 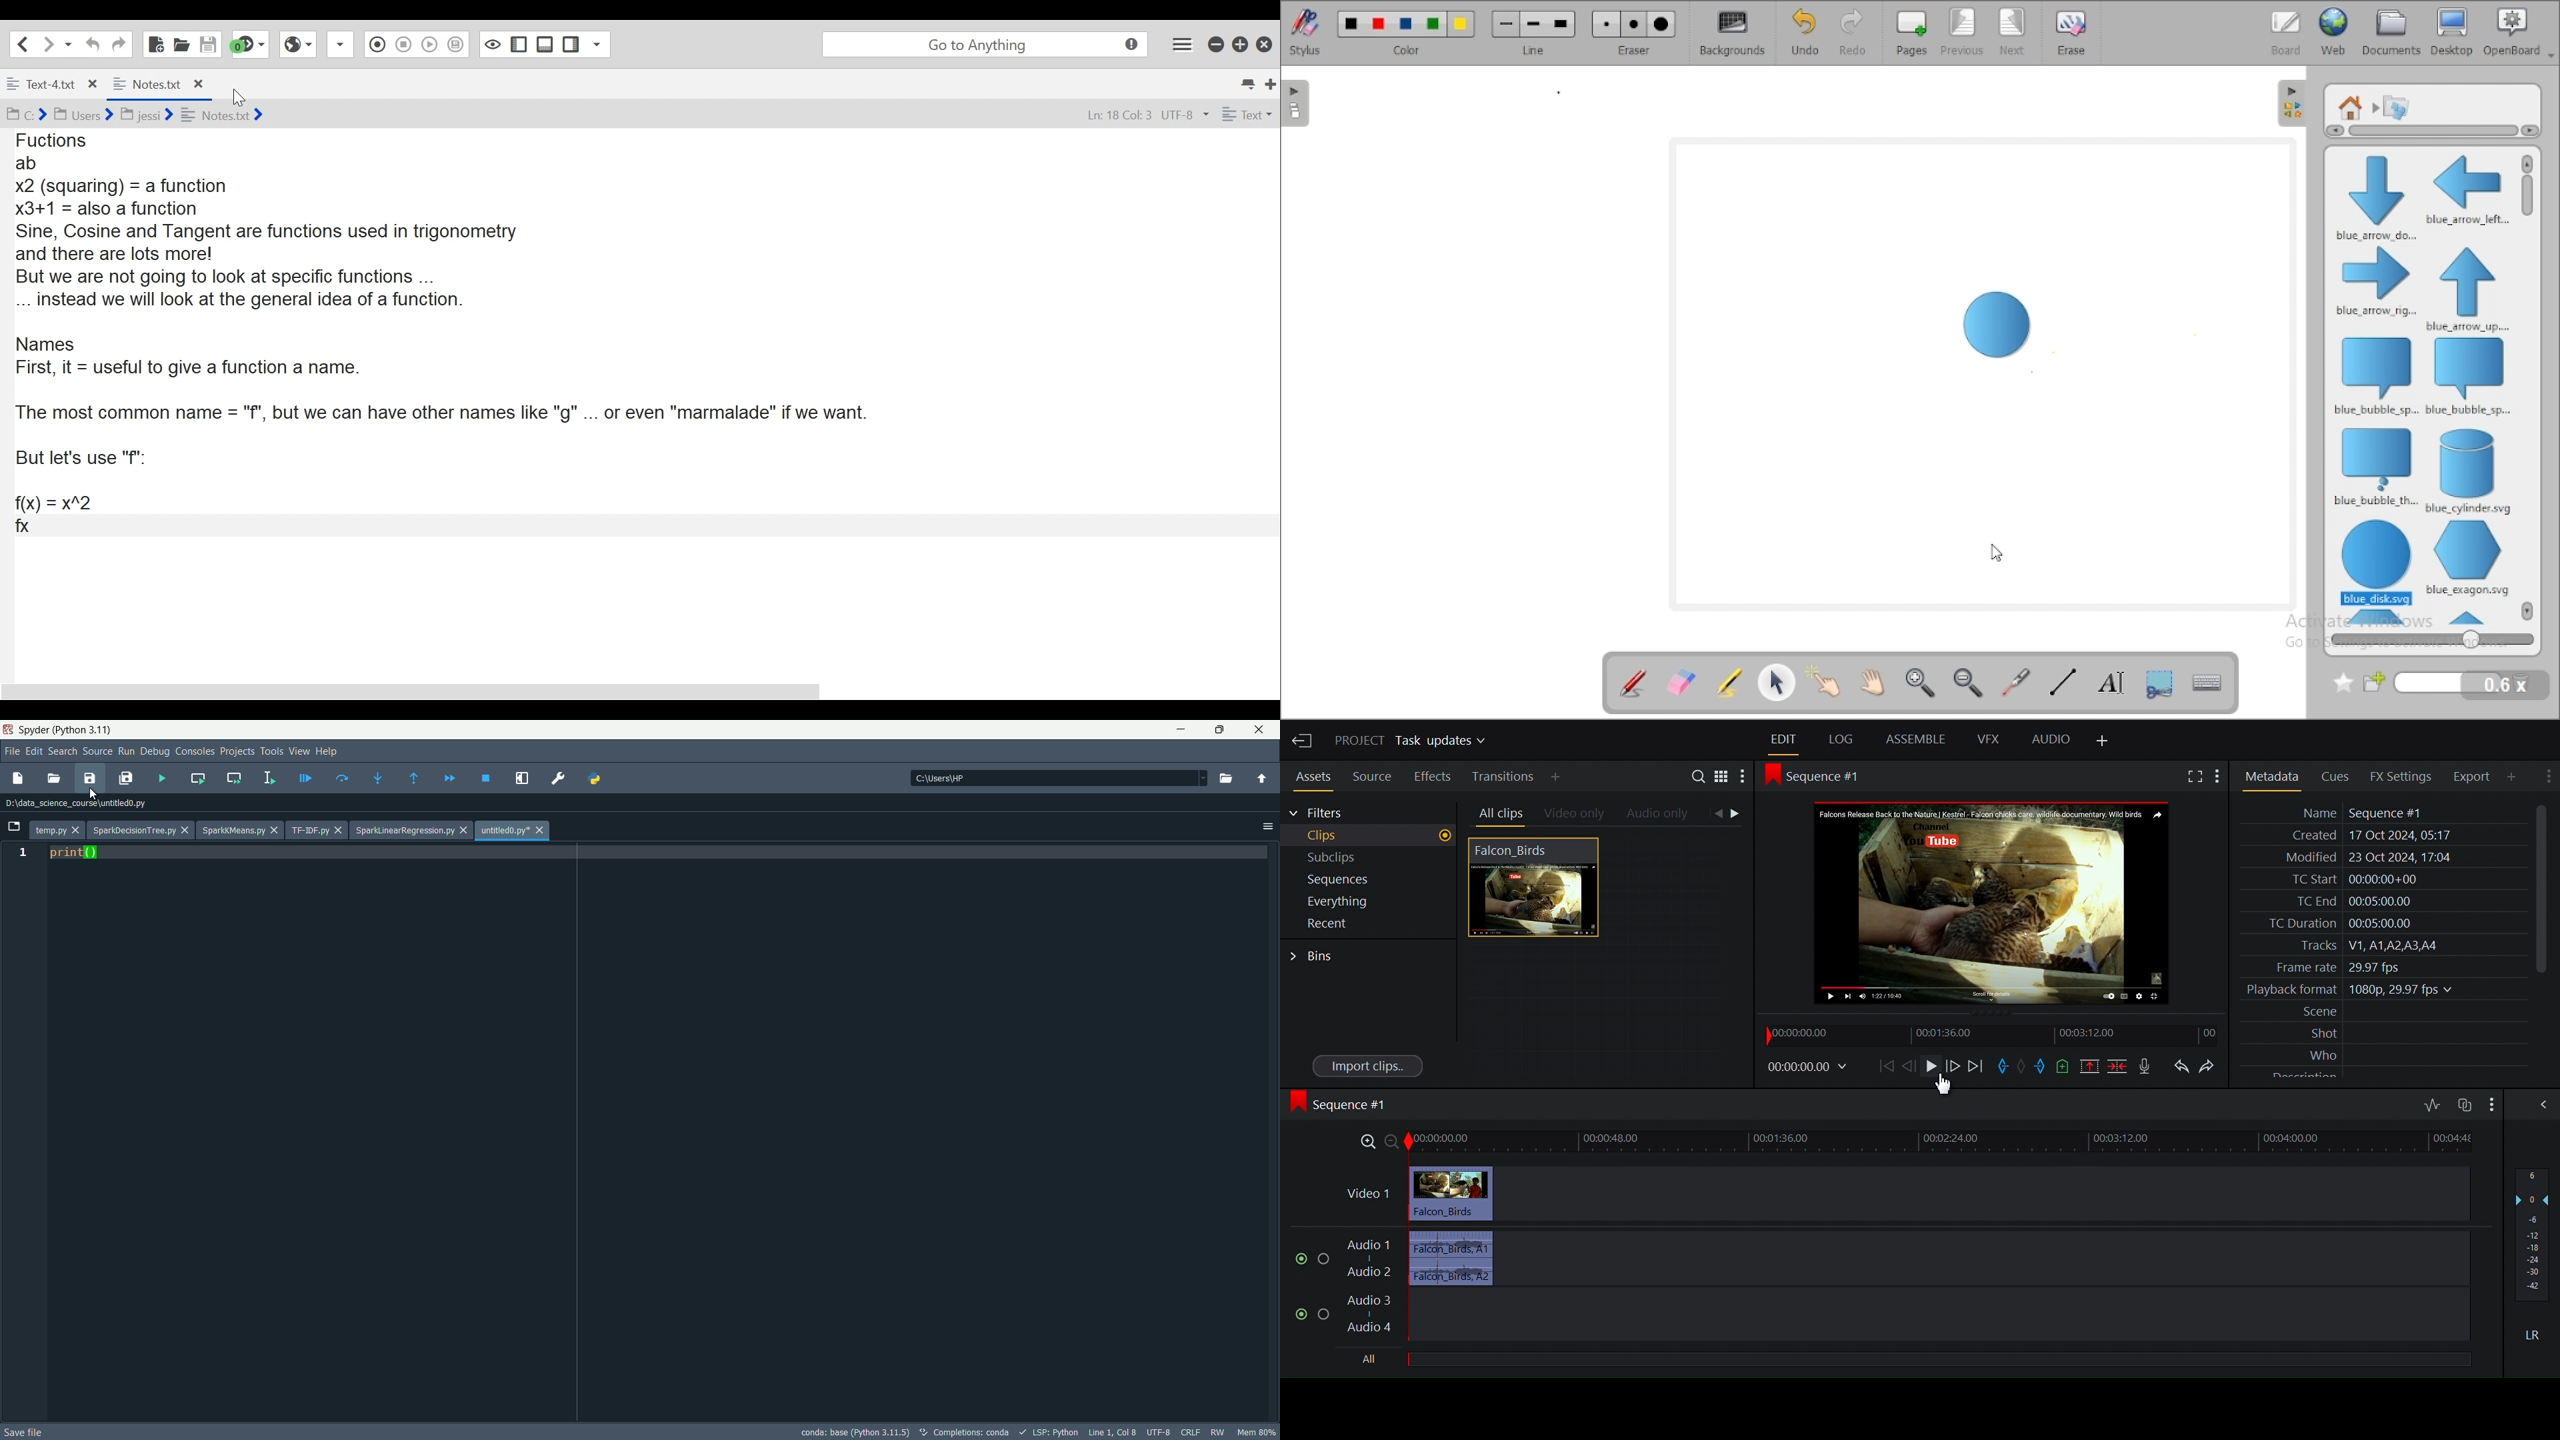 What do you see at coordinates (1367, 901) in the screenshot?
I see `Show everything in the current project` at bounding box center [1367, 901].